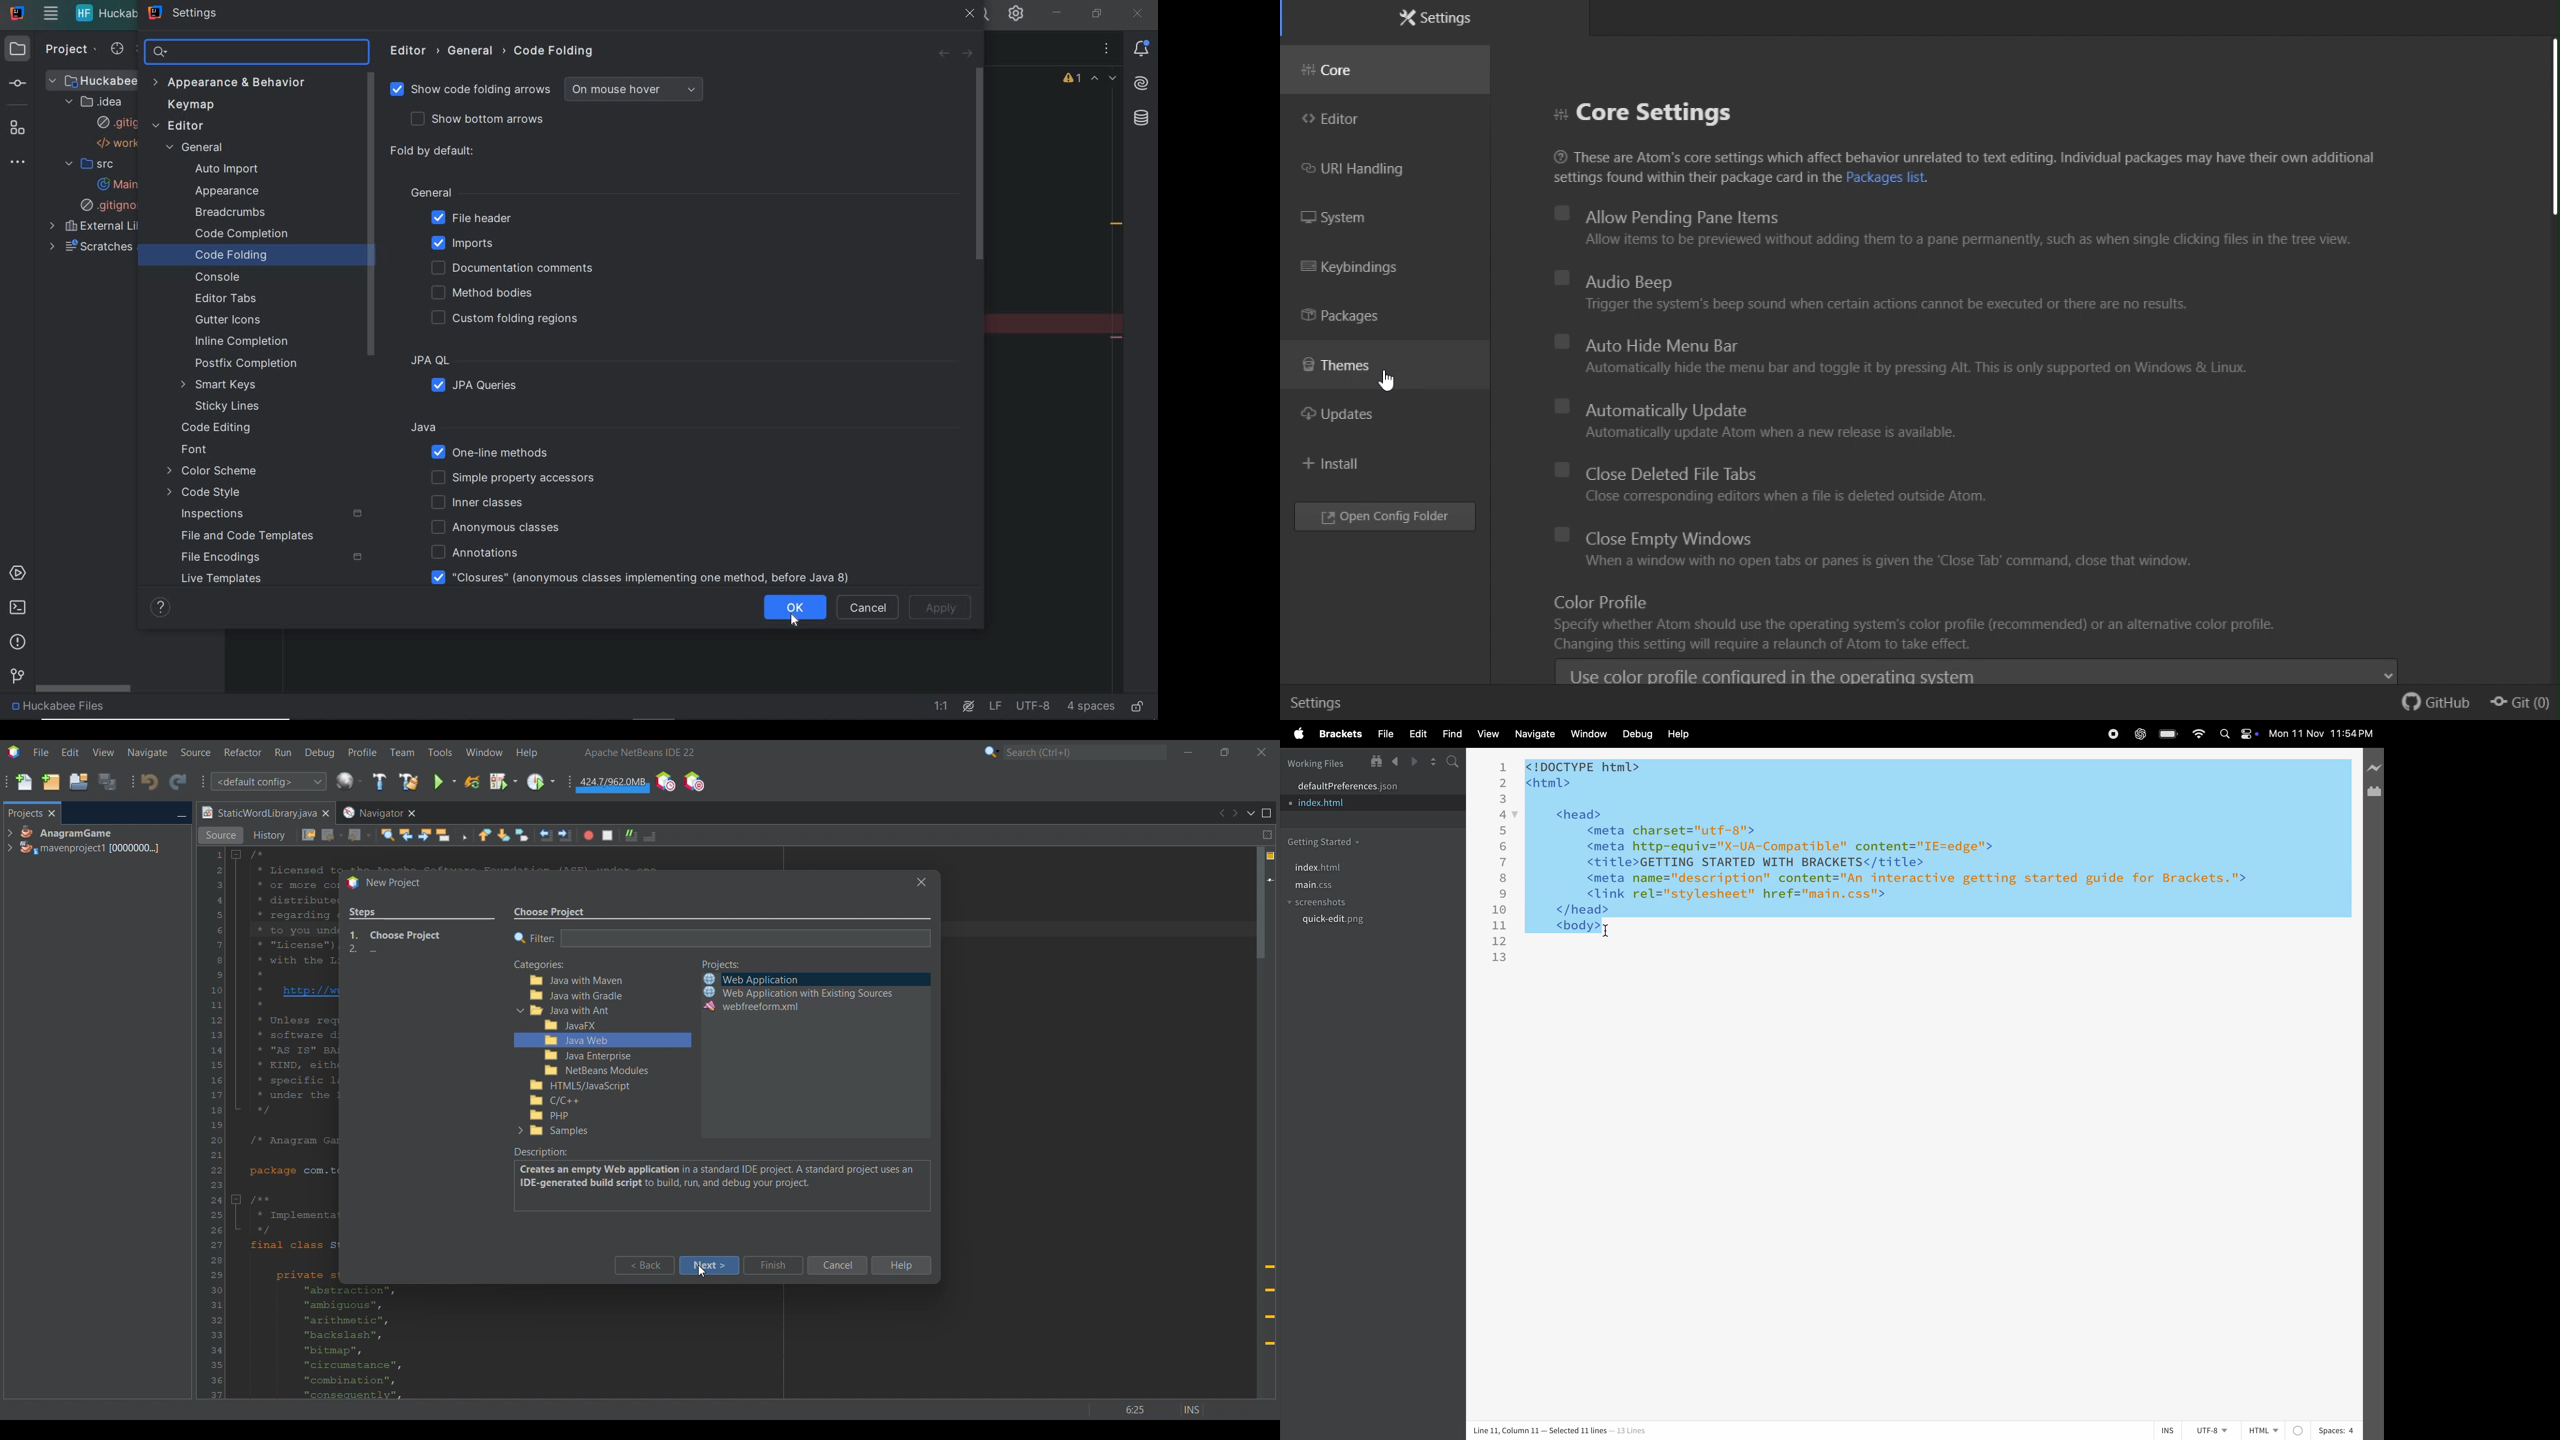 This screenshot has height=1456, width=2576. Describe the element at coordinates (2375, 790) in the screenshot. I see `extension manager` at that location.